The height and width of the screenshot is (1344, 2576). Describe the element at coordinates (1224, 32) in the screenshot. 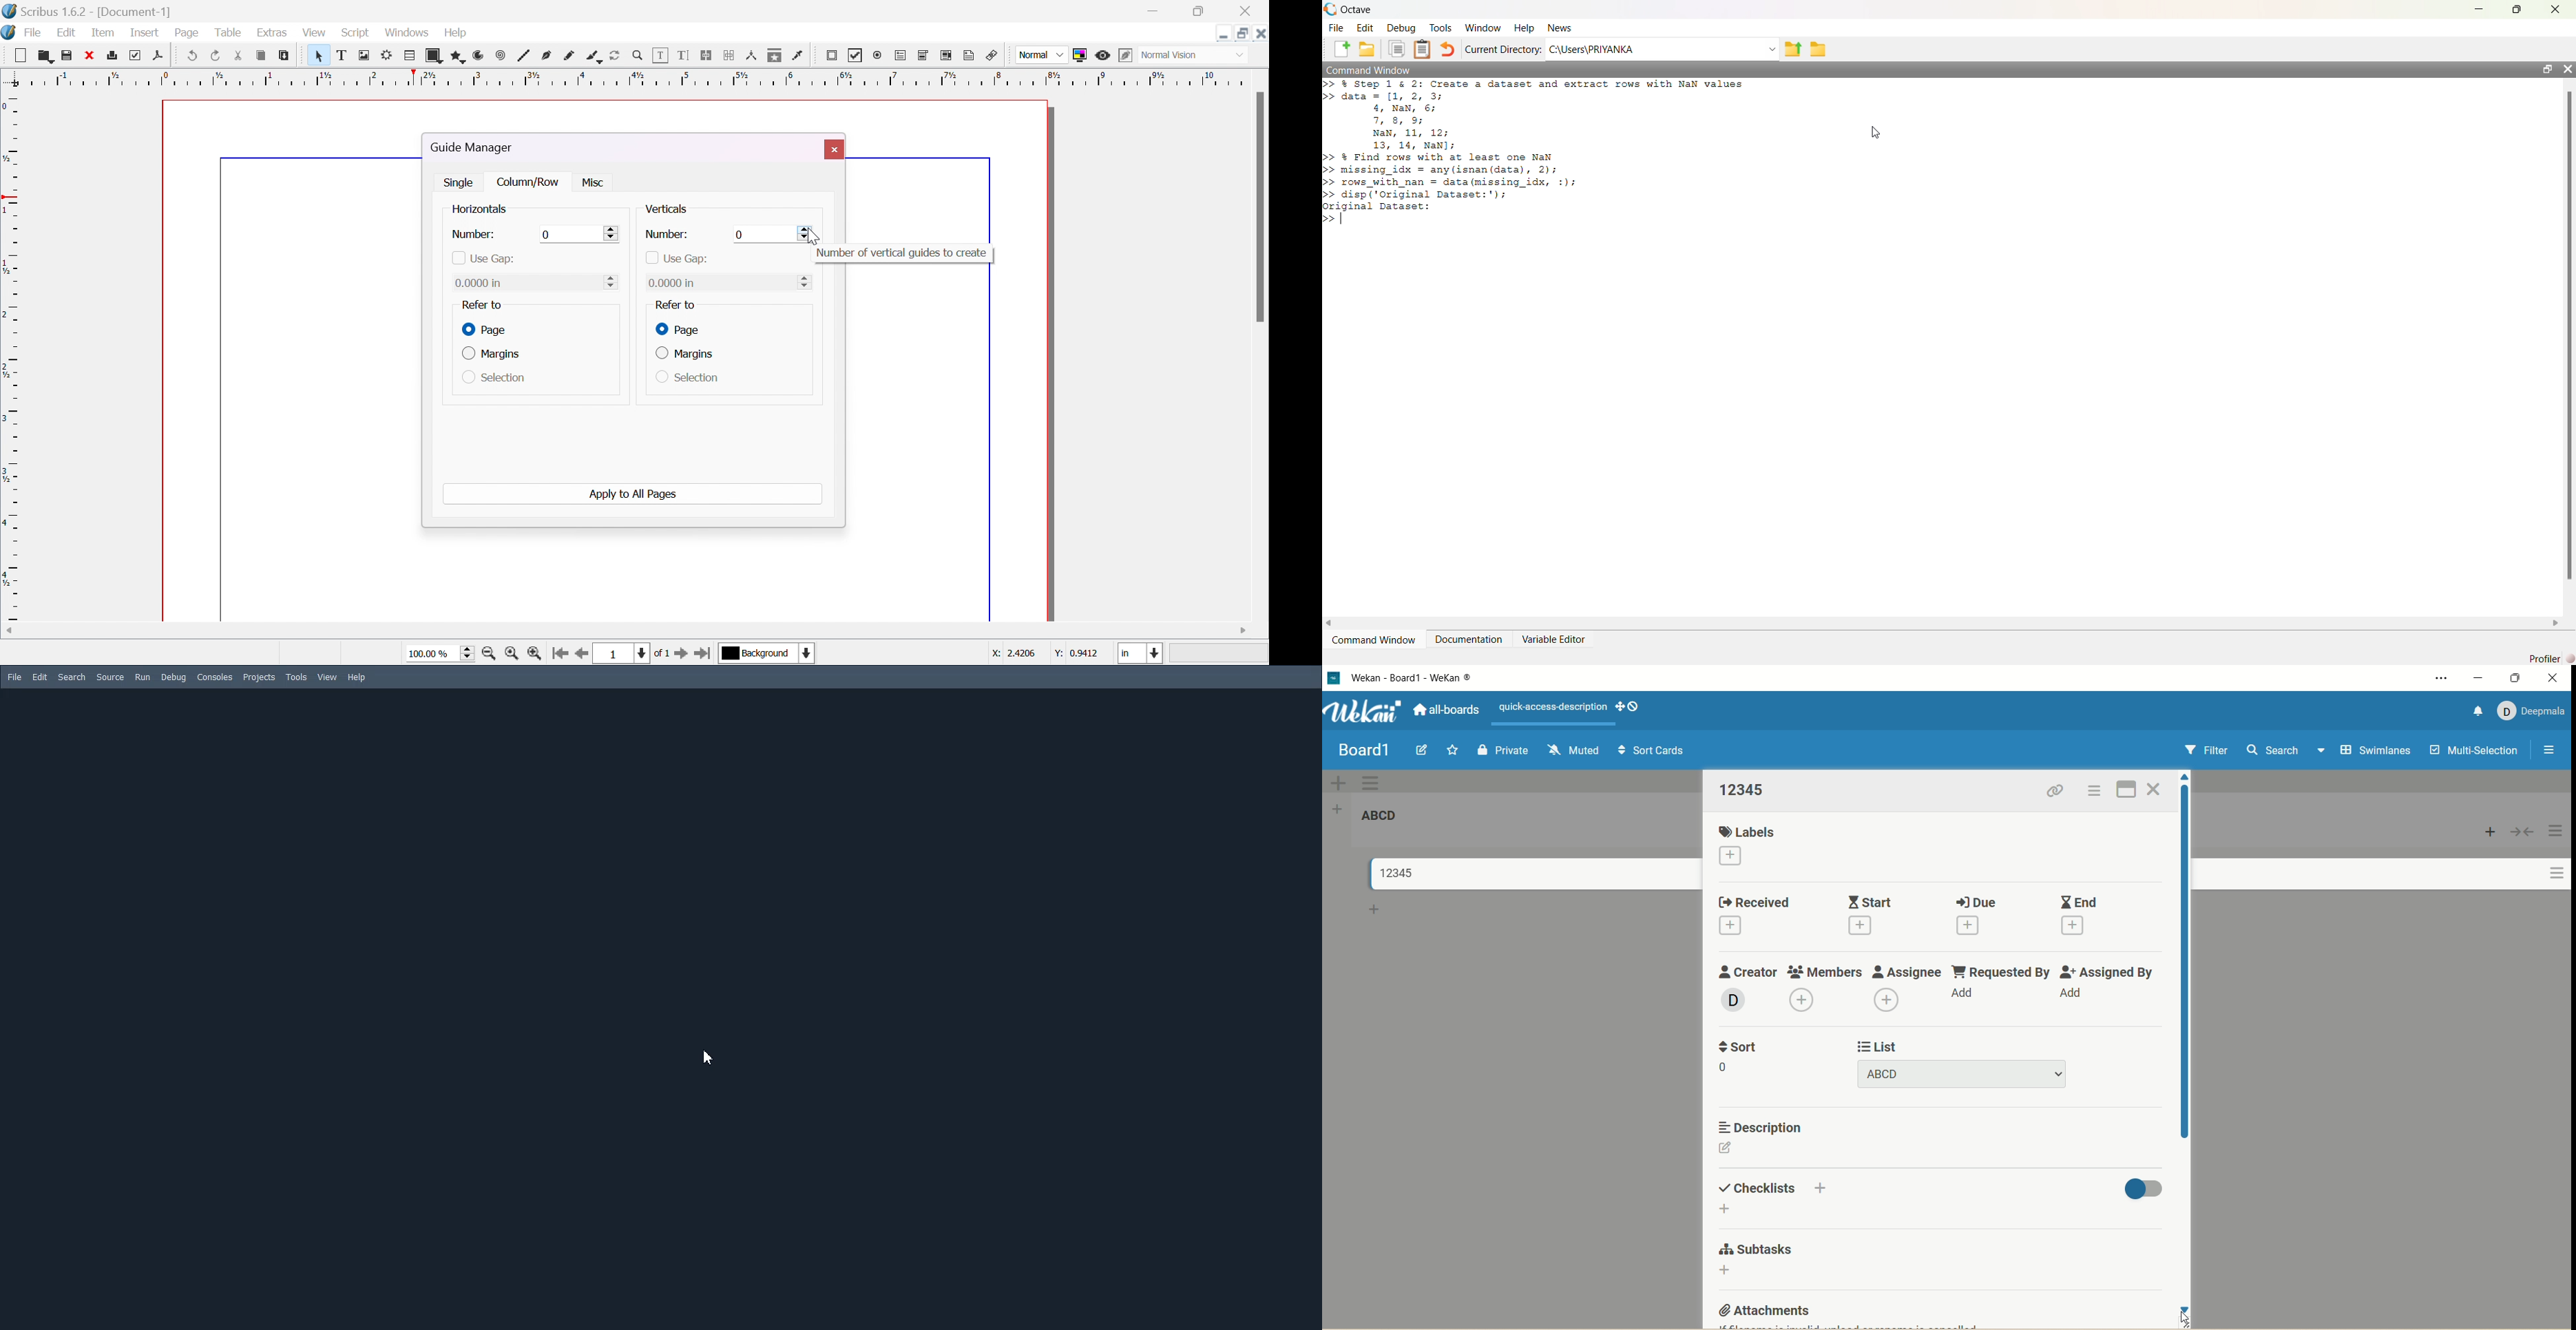

I see `Minimize` at that location.